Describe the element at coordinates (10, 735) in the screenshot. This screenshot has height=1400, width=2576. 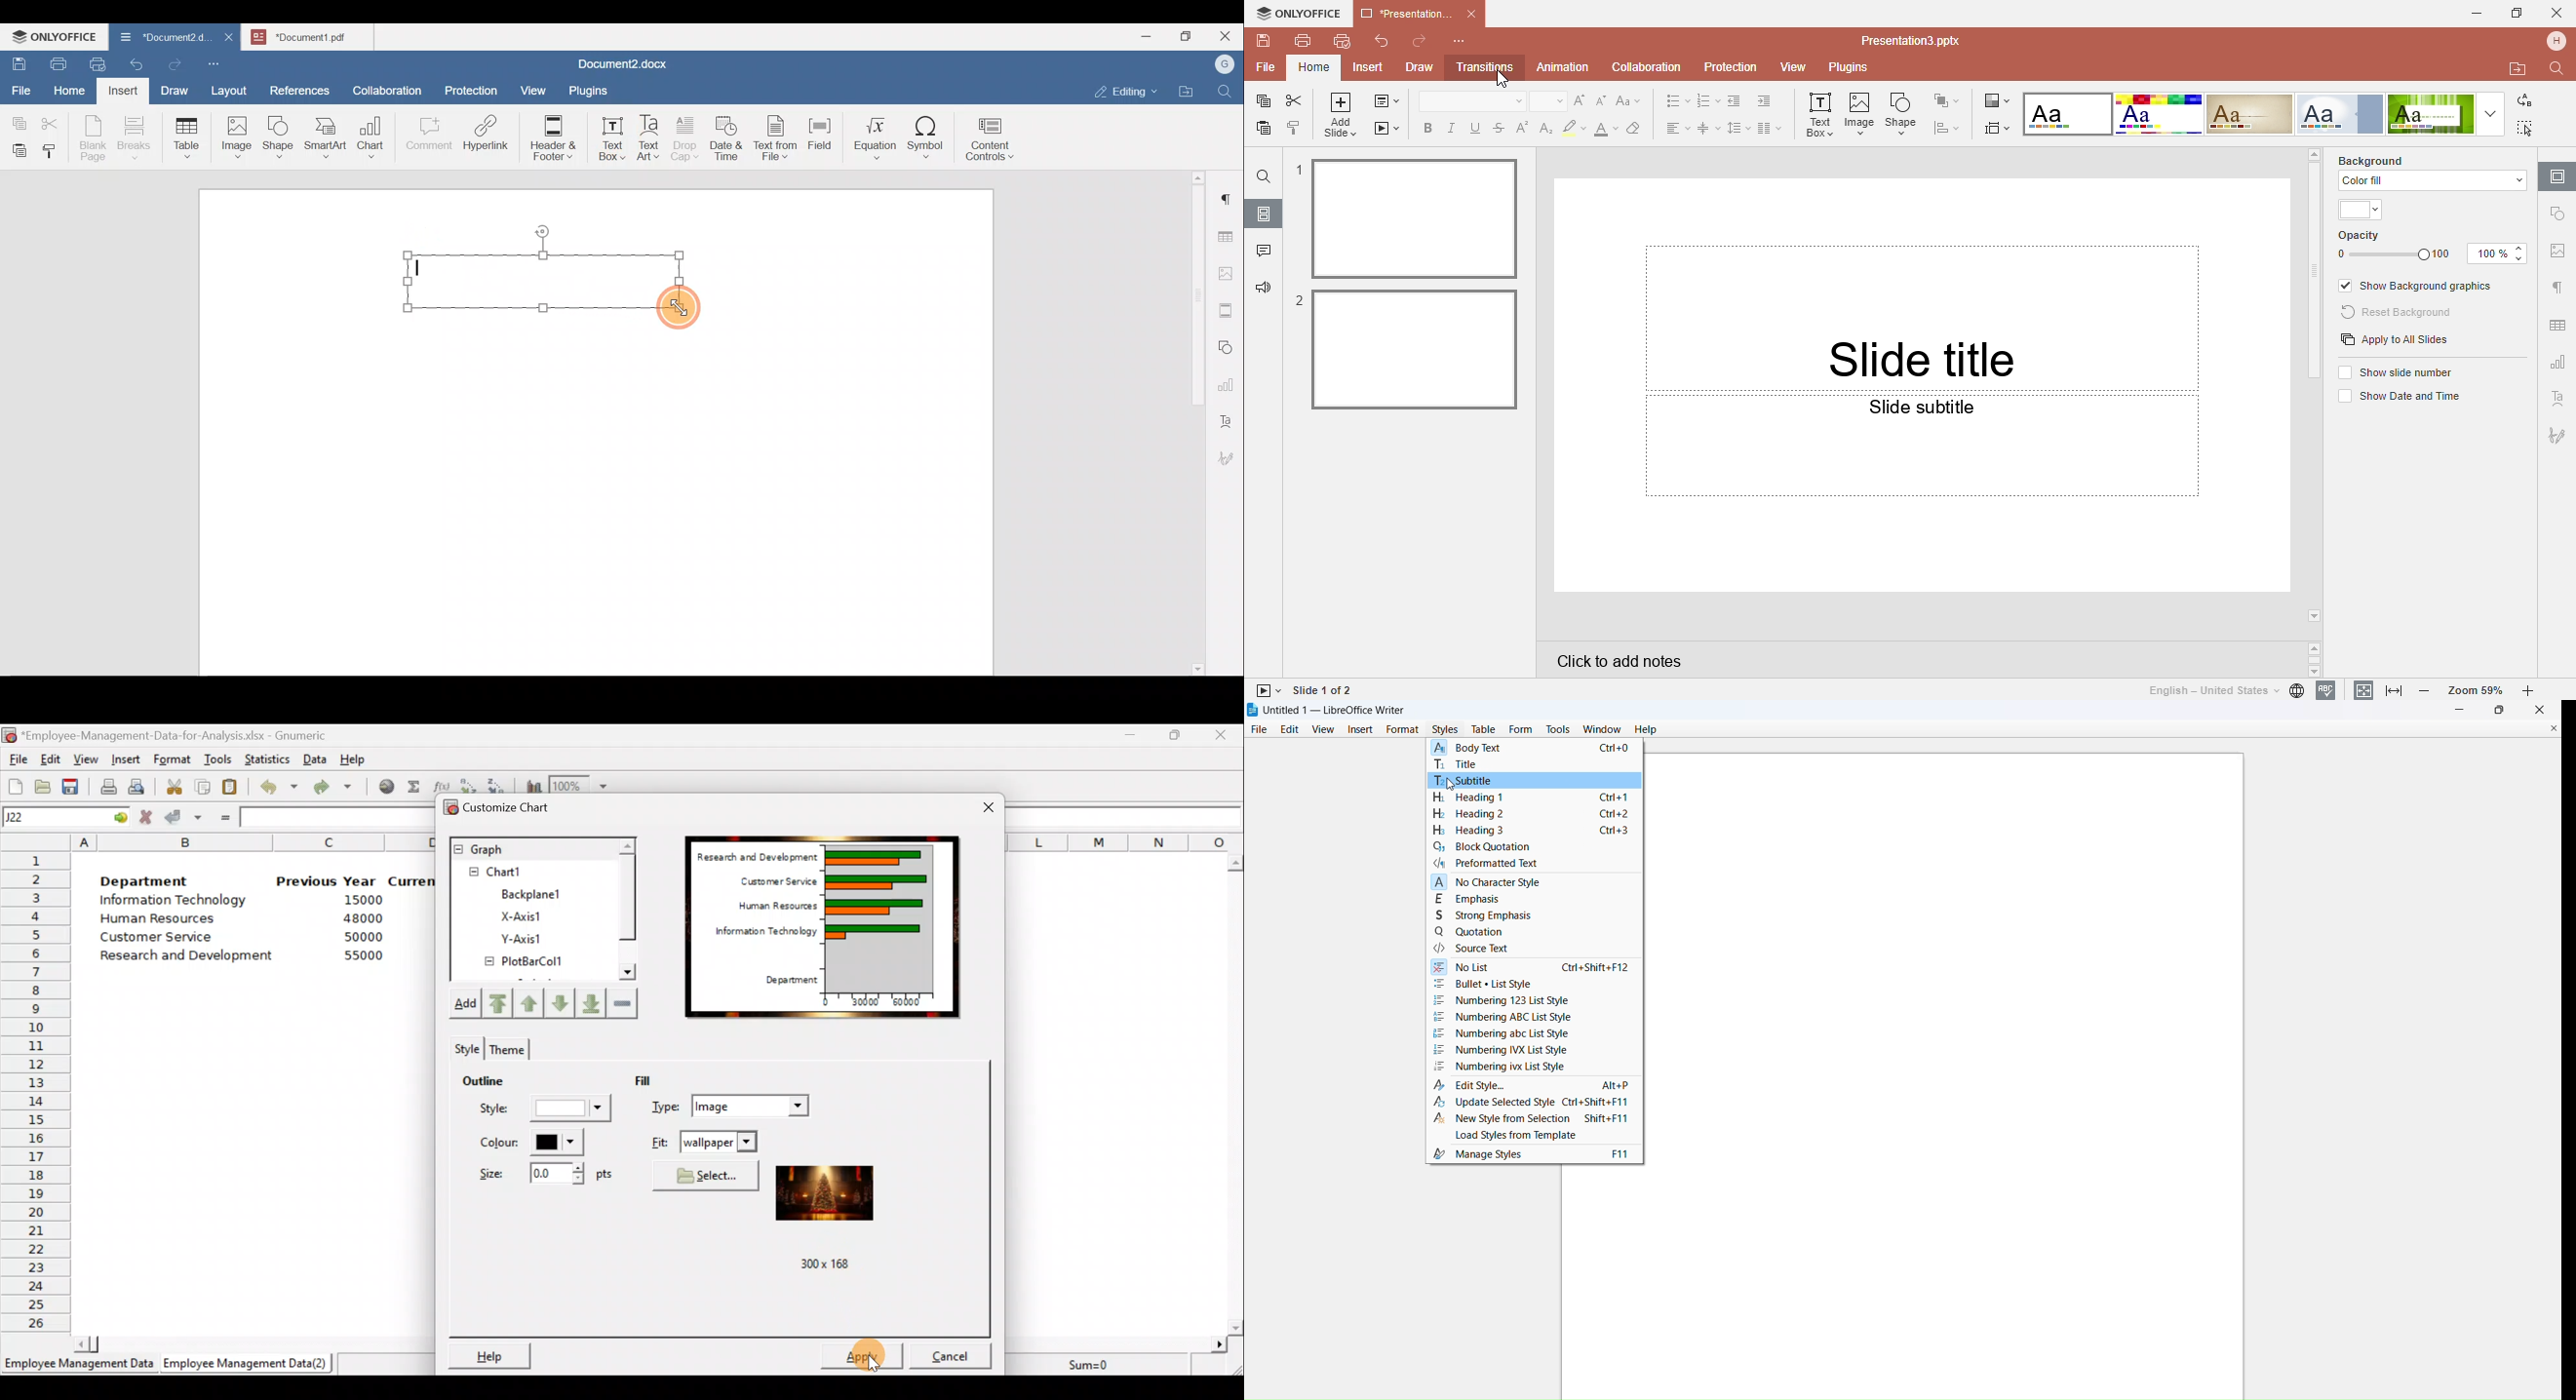
I see `Gnumeric logo` at that location.